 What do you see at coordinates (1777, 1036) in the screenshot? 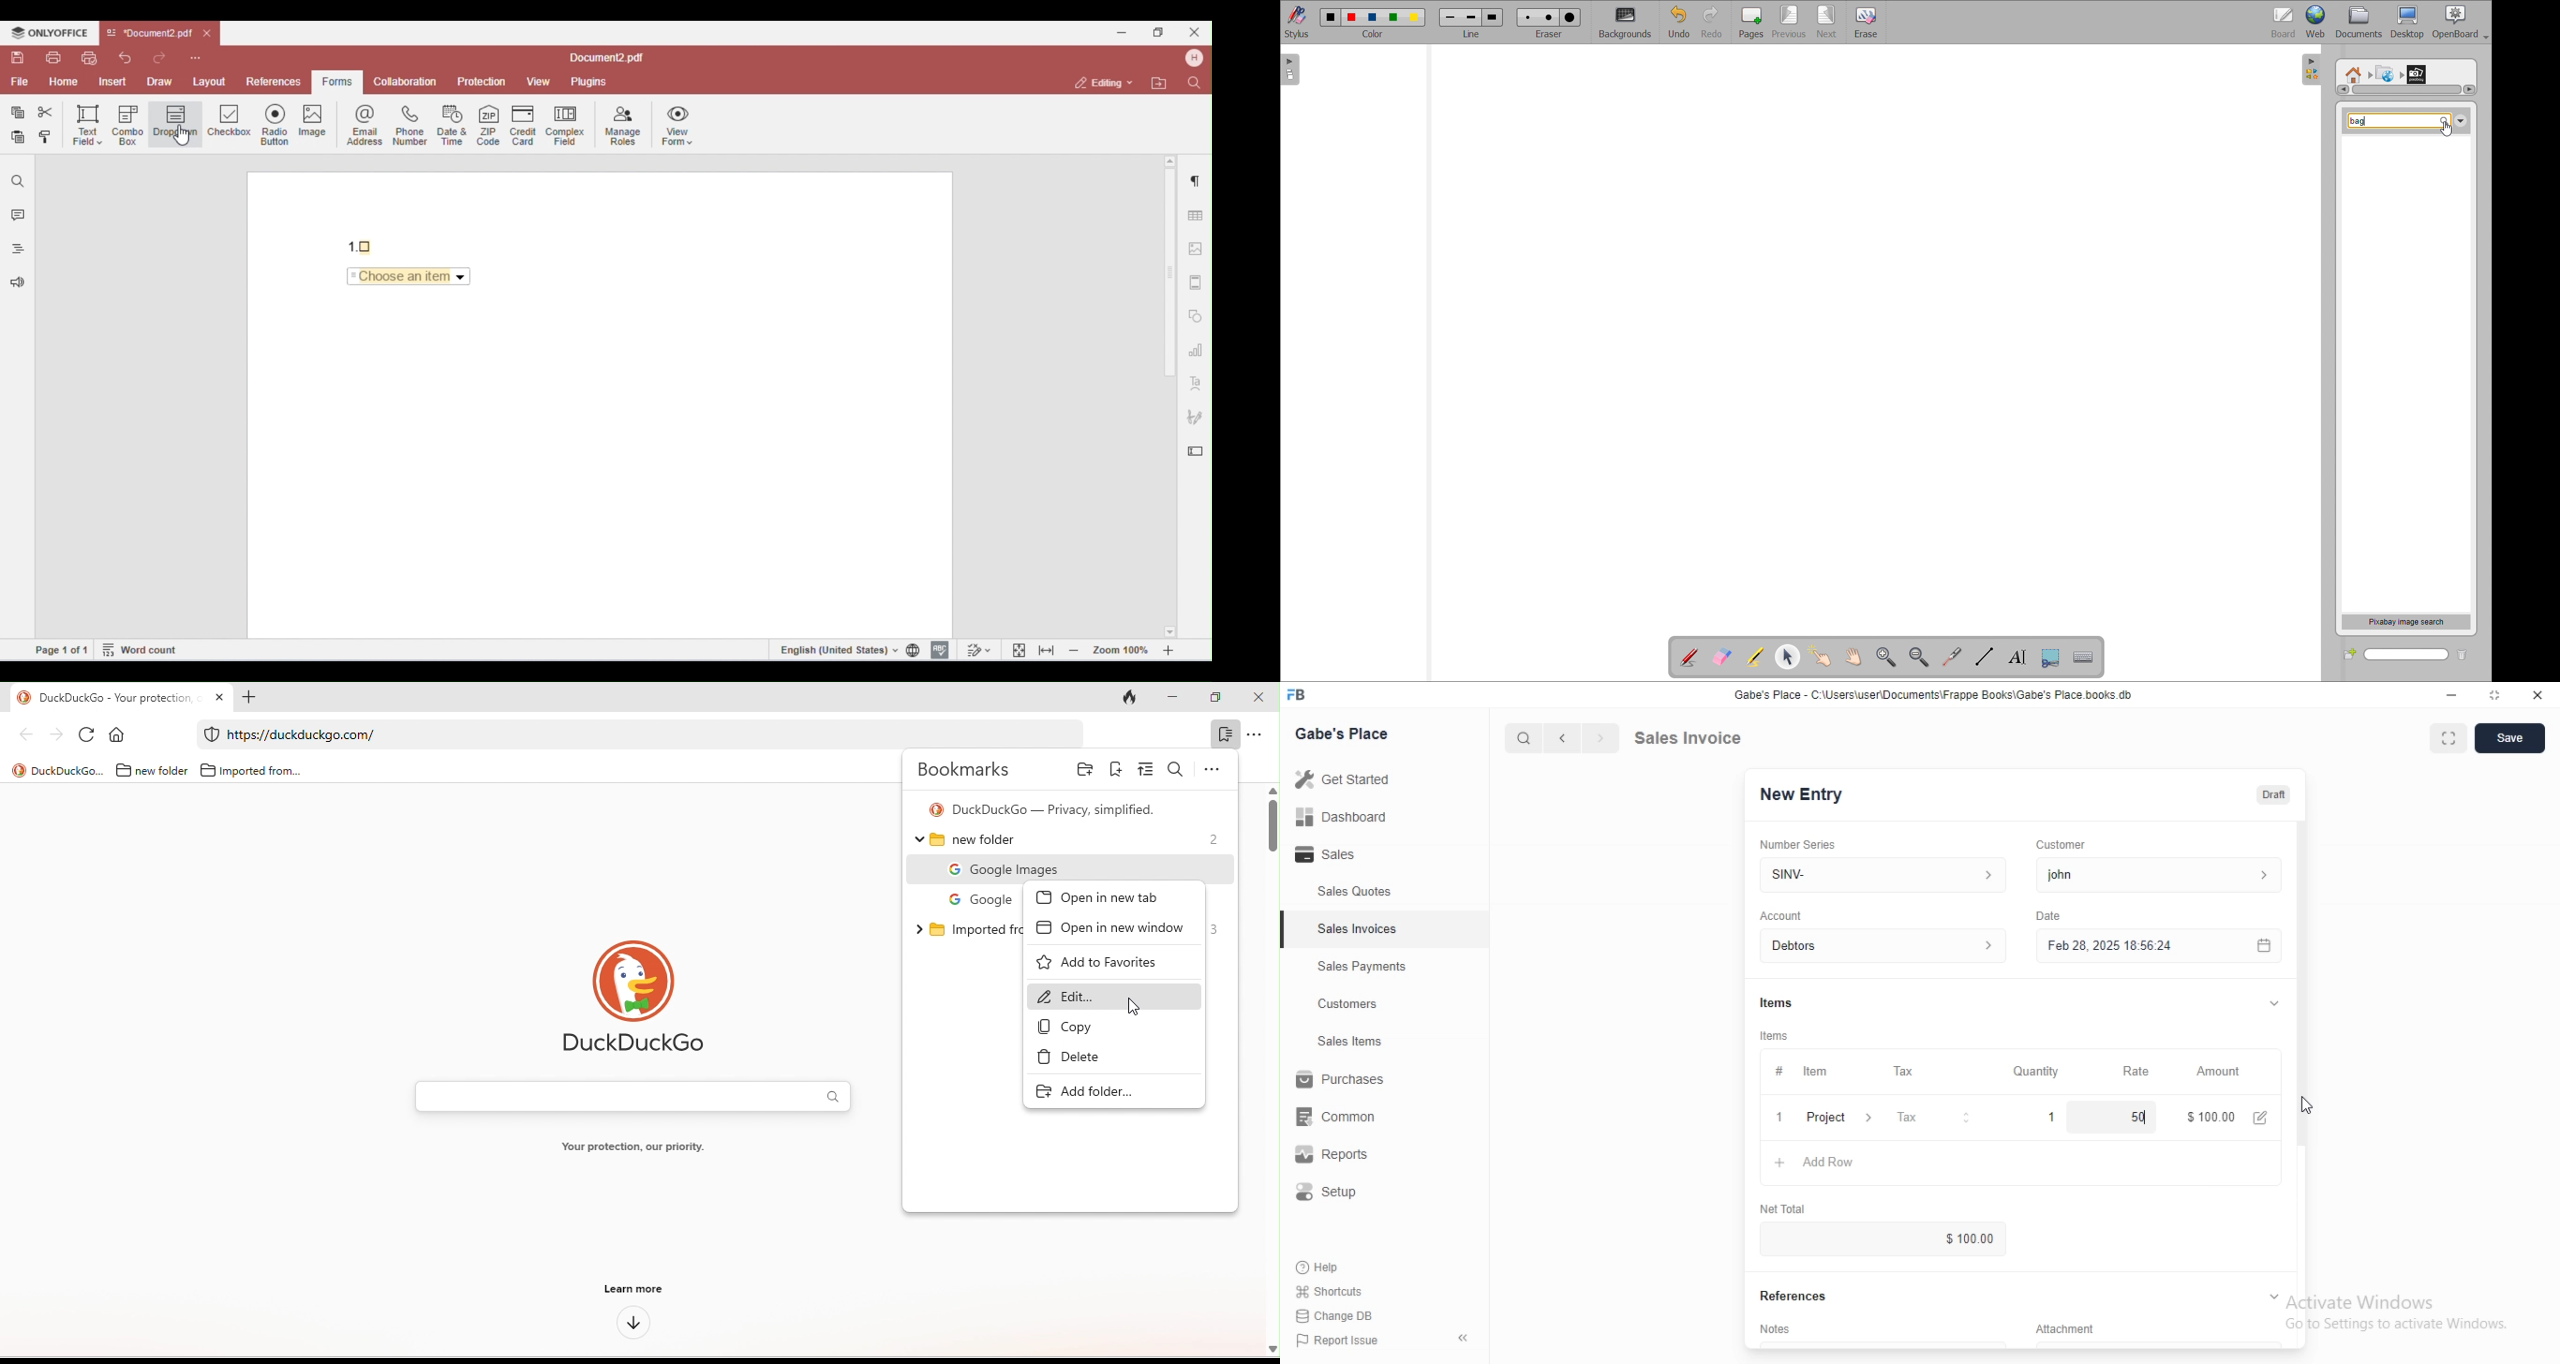
I see `tems` at bounding box center [1777, 1036].